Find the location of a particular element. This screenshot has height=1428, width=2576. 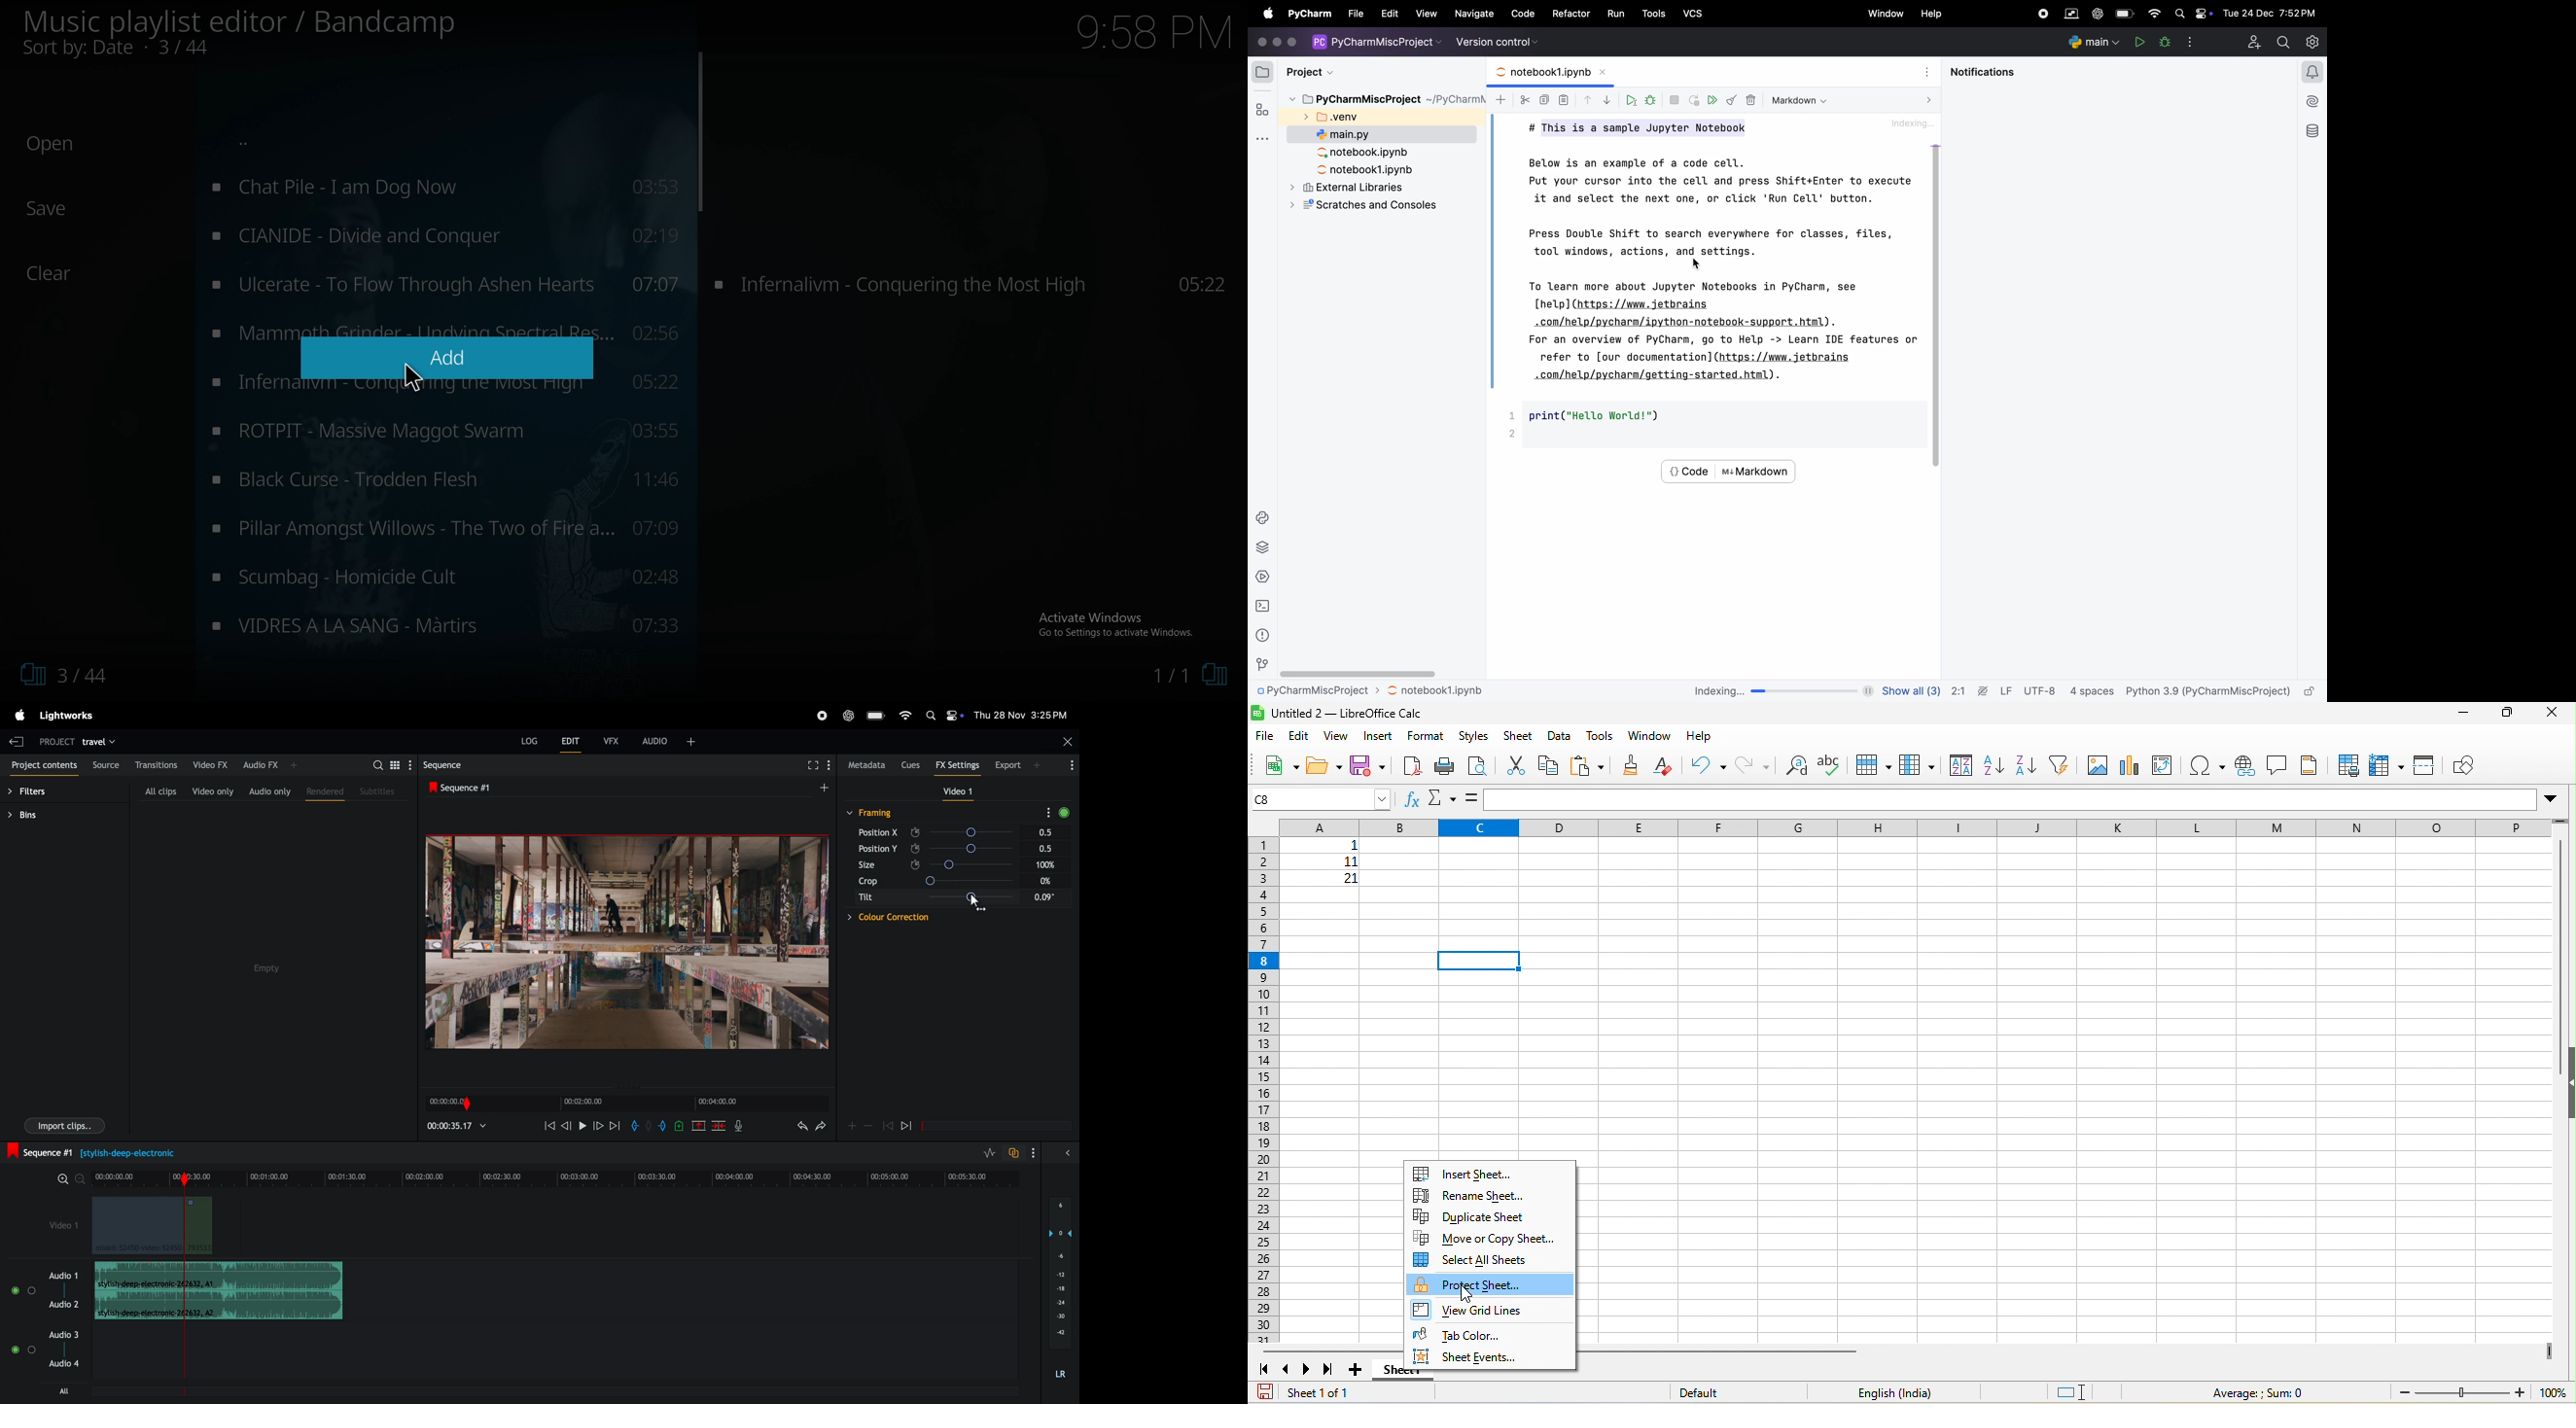

Music playlist editor / Bandcamp is located at coordinates (241, 22).